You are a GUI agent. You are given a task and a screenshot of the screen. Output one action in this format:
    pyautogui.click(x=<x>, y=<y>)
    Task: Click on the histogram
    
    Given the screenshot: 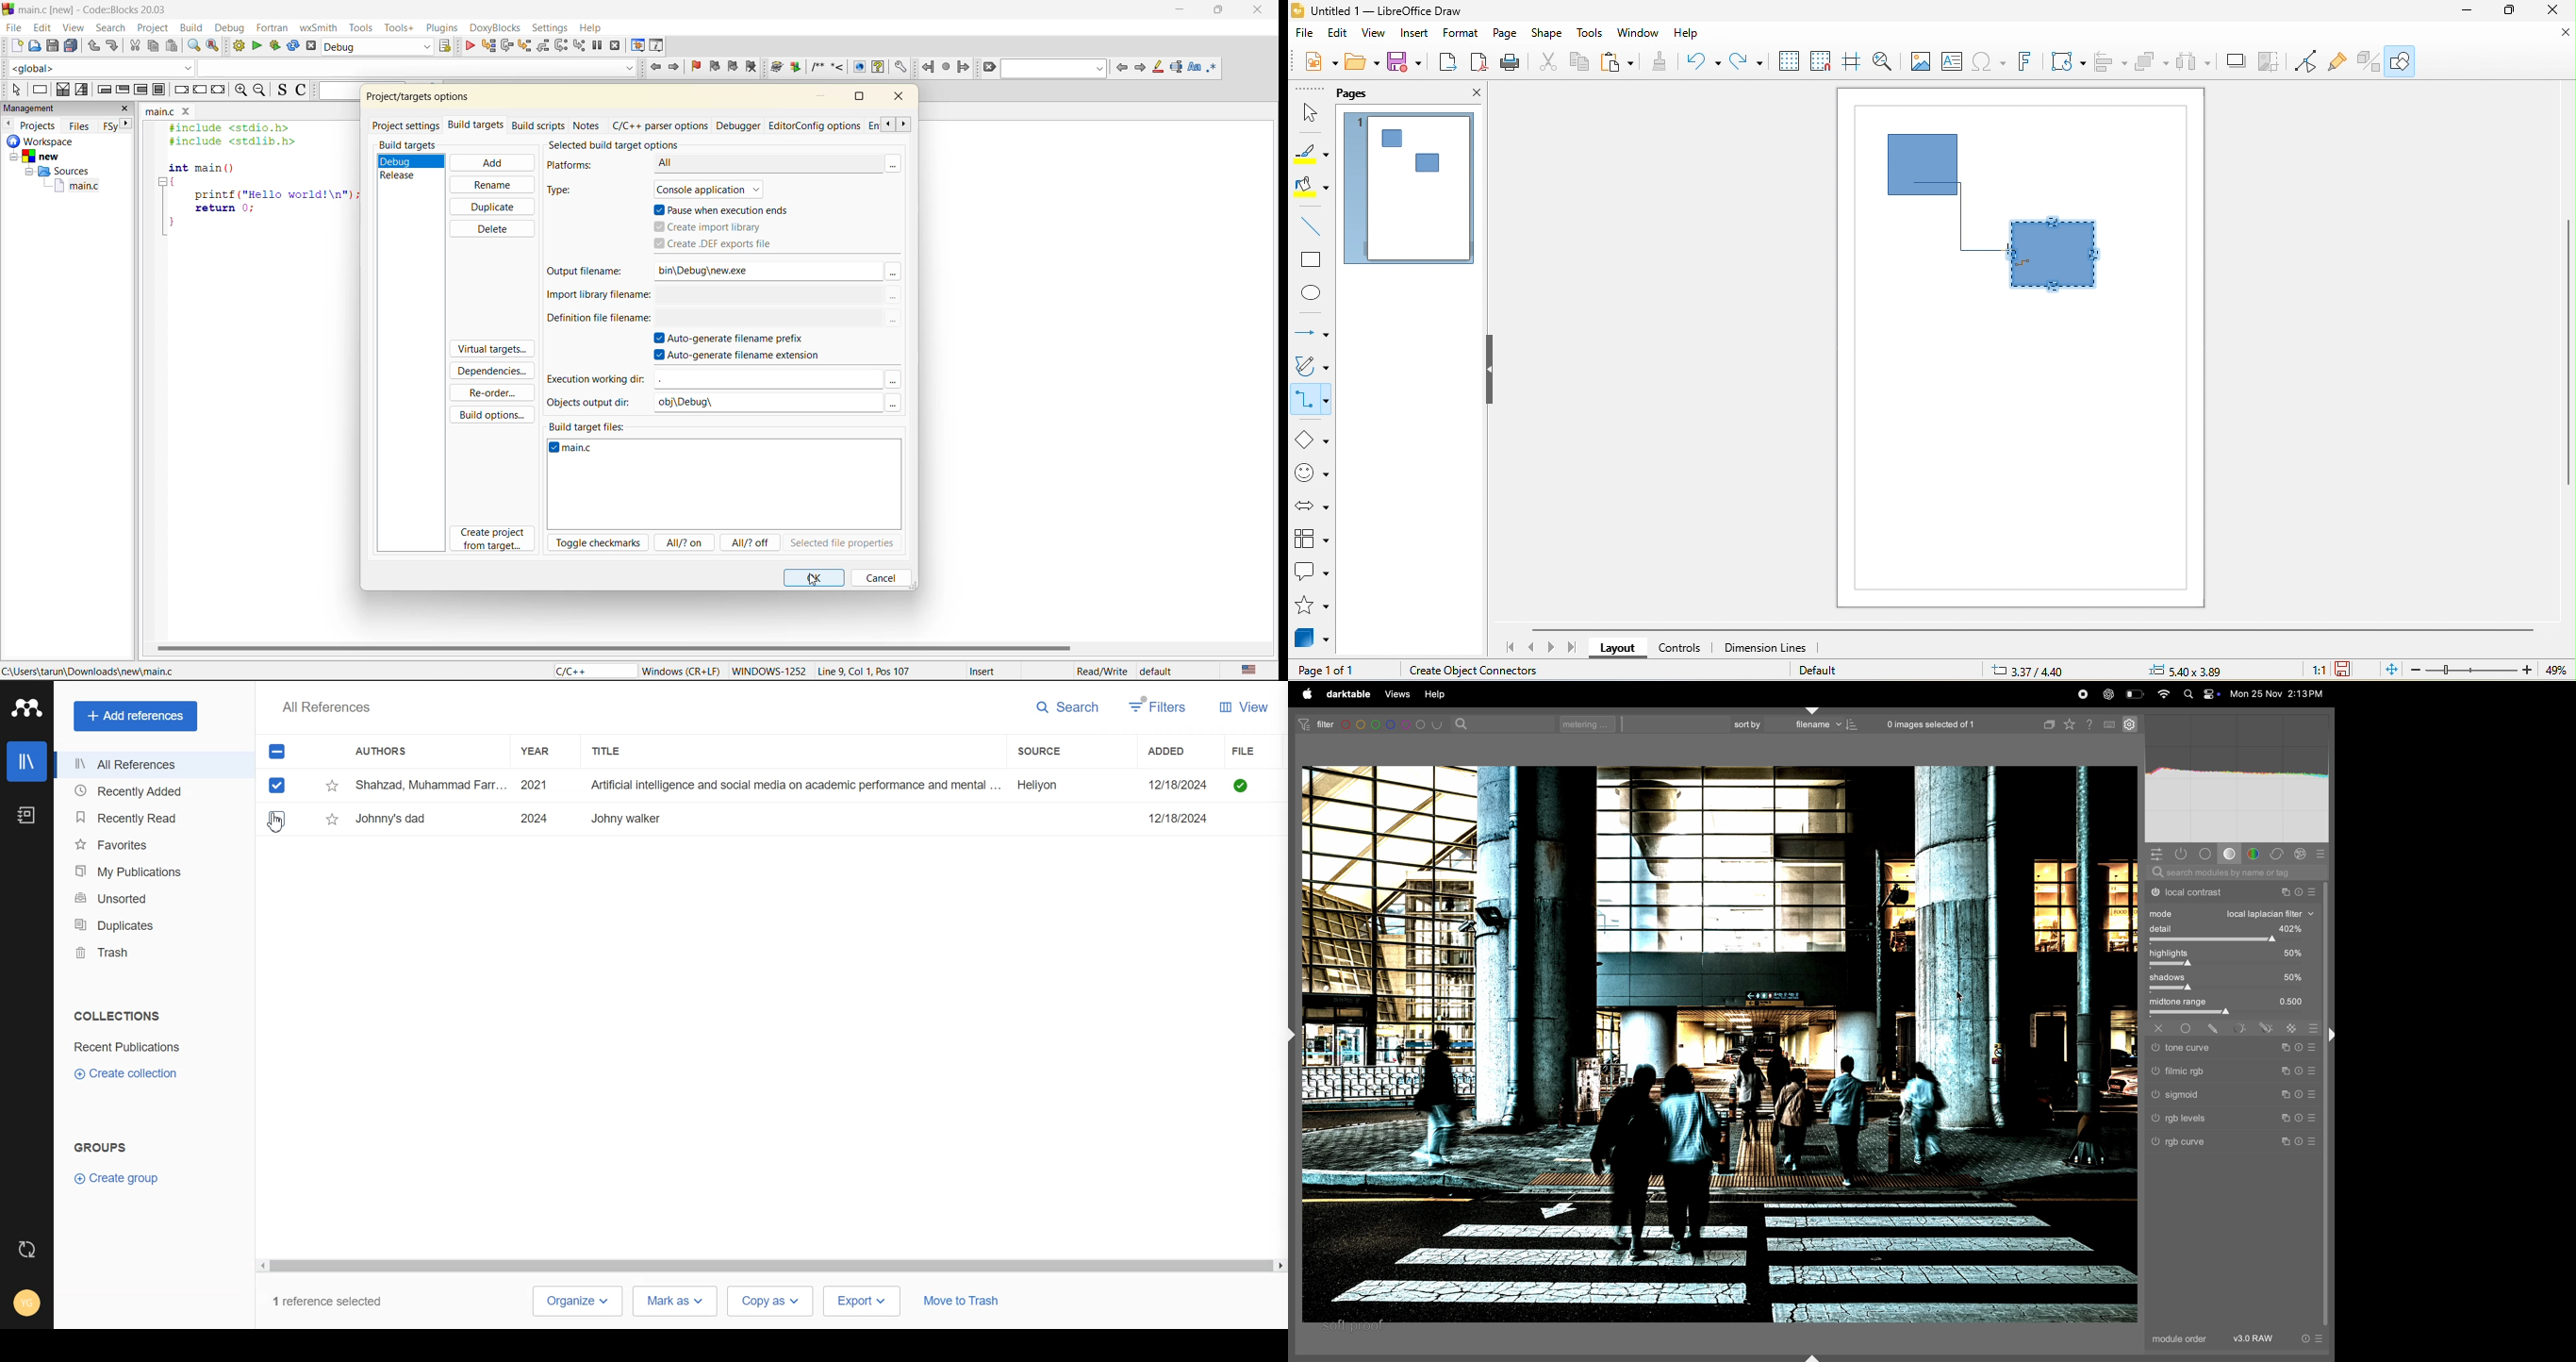 What is the action you would take?
    pyautogui.click(x=2237, y=780)
    